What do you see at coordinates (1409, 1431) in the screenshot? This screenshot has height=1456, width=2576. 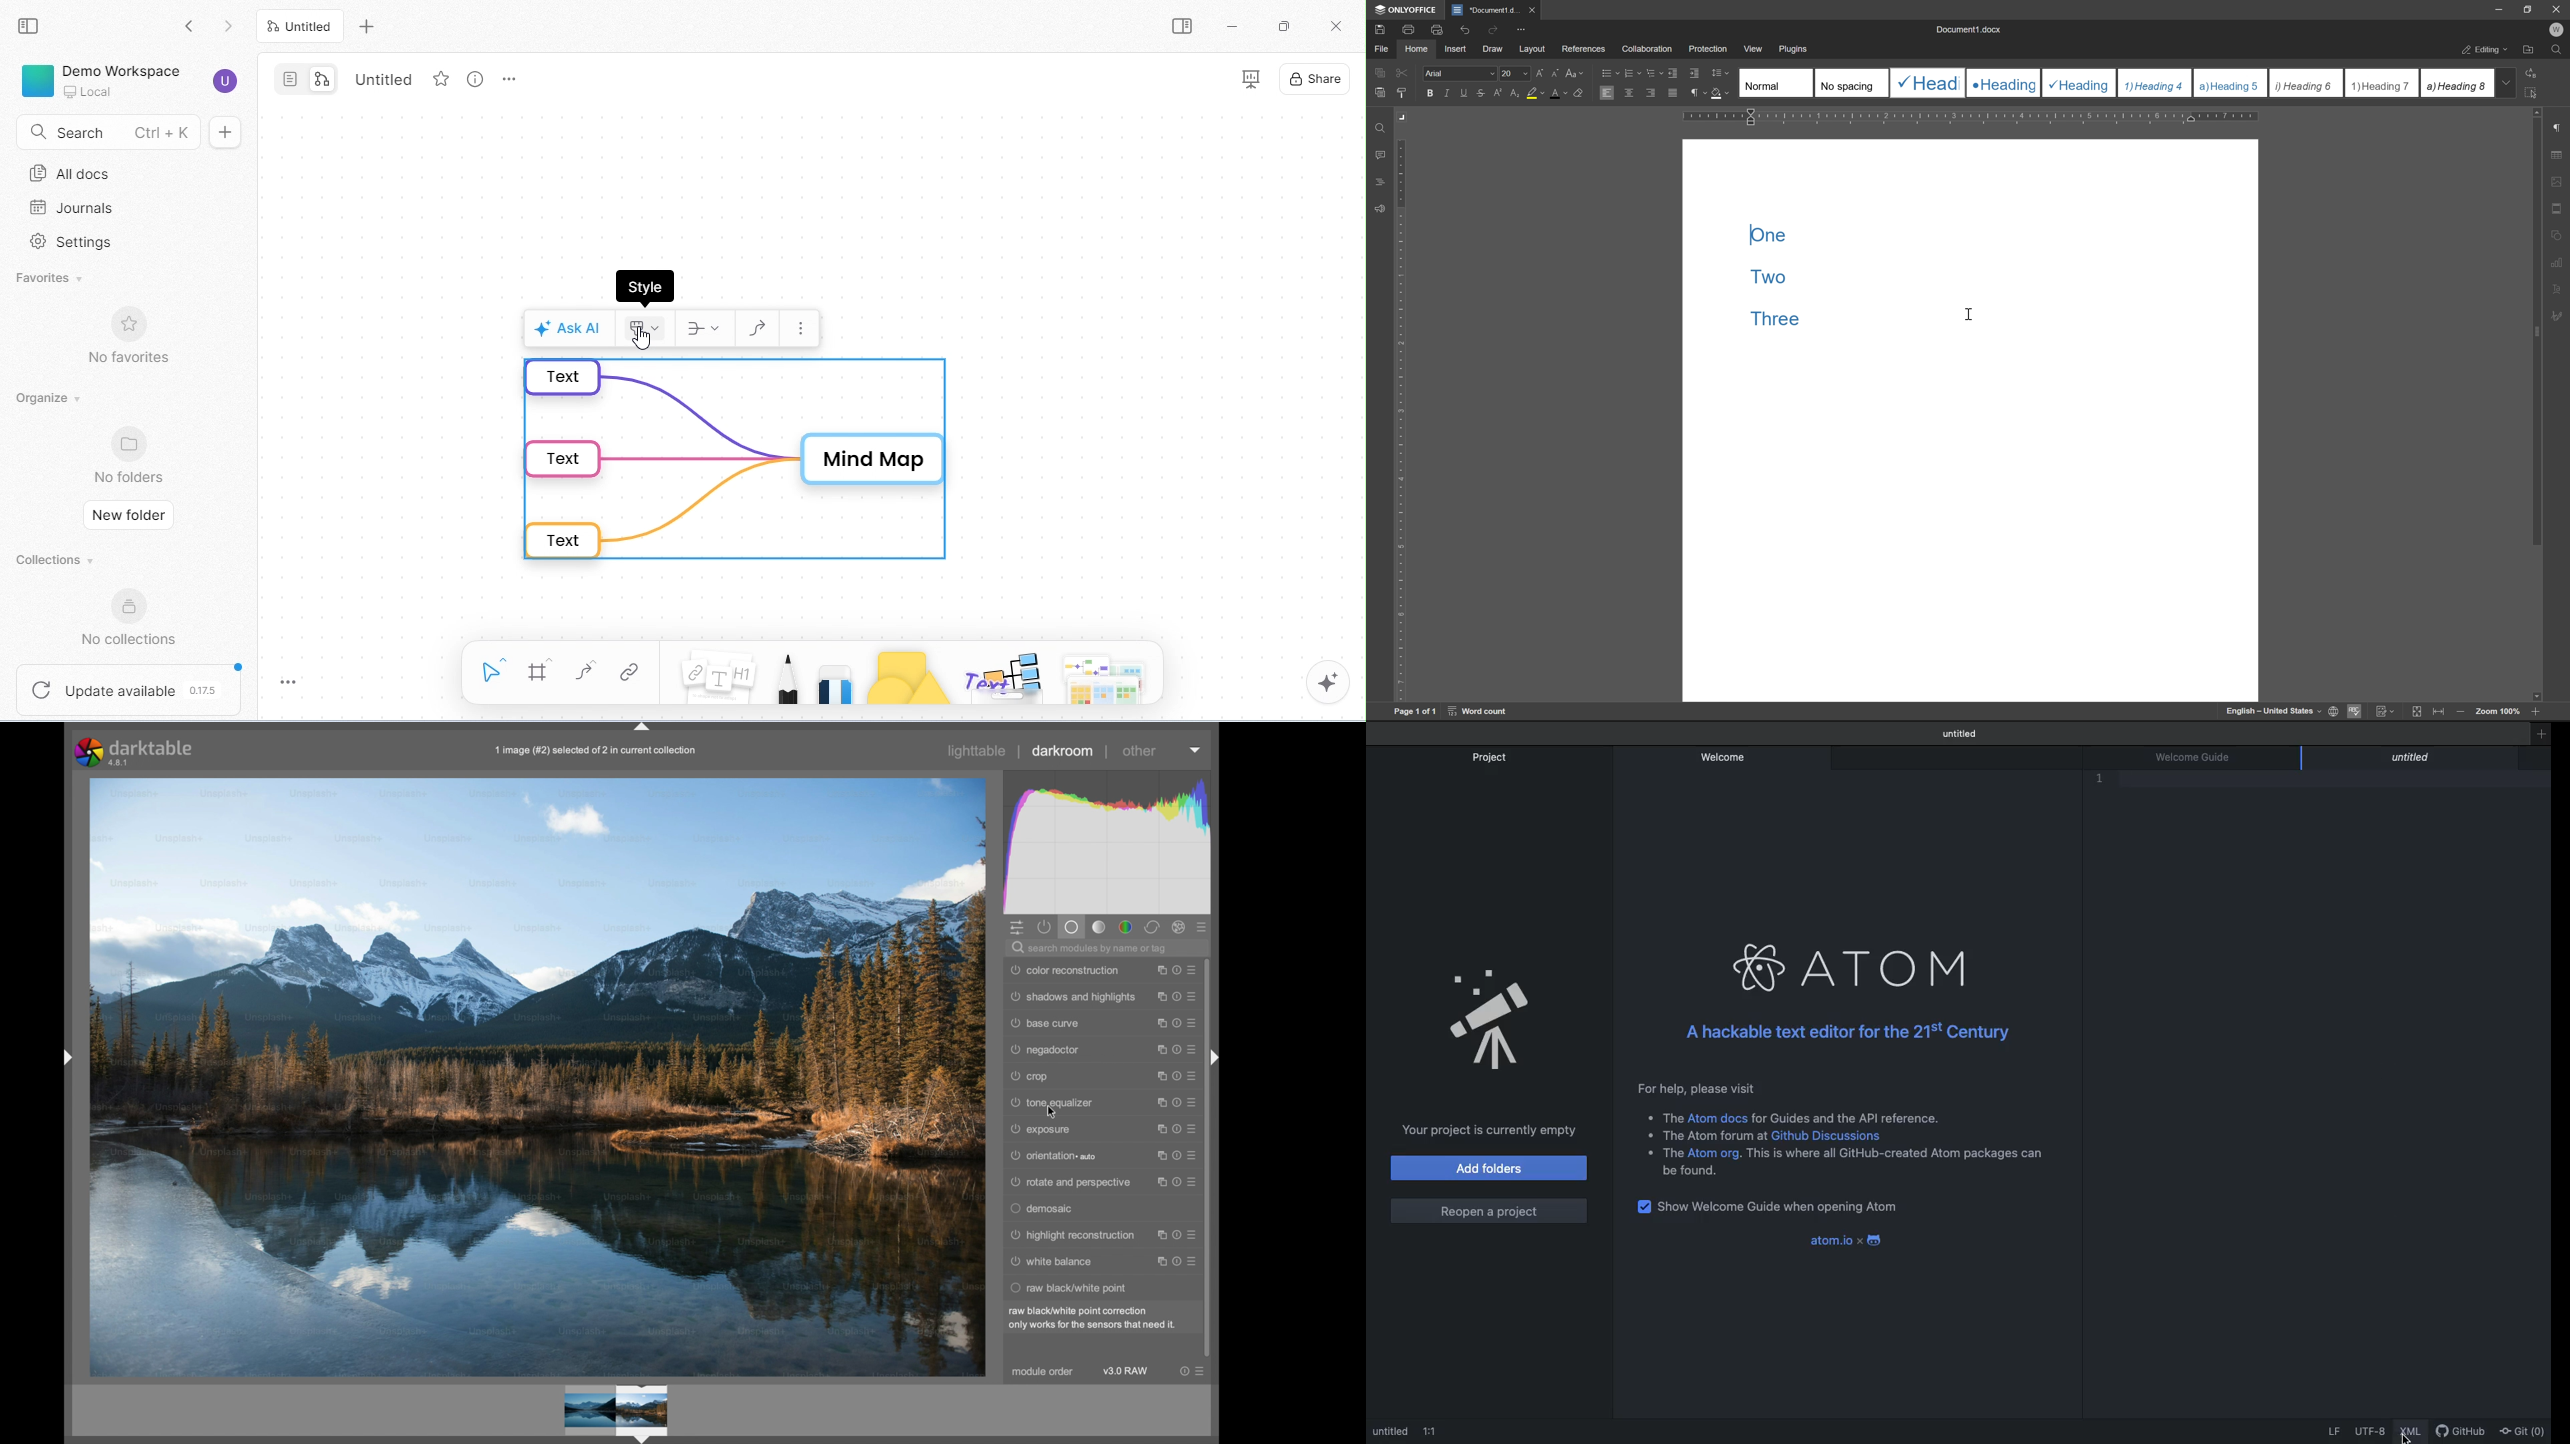 I see `Editor` at bounding box center [1409, 1431].